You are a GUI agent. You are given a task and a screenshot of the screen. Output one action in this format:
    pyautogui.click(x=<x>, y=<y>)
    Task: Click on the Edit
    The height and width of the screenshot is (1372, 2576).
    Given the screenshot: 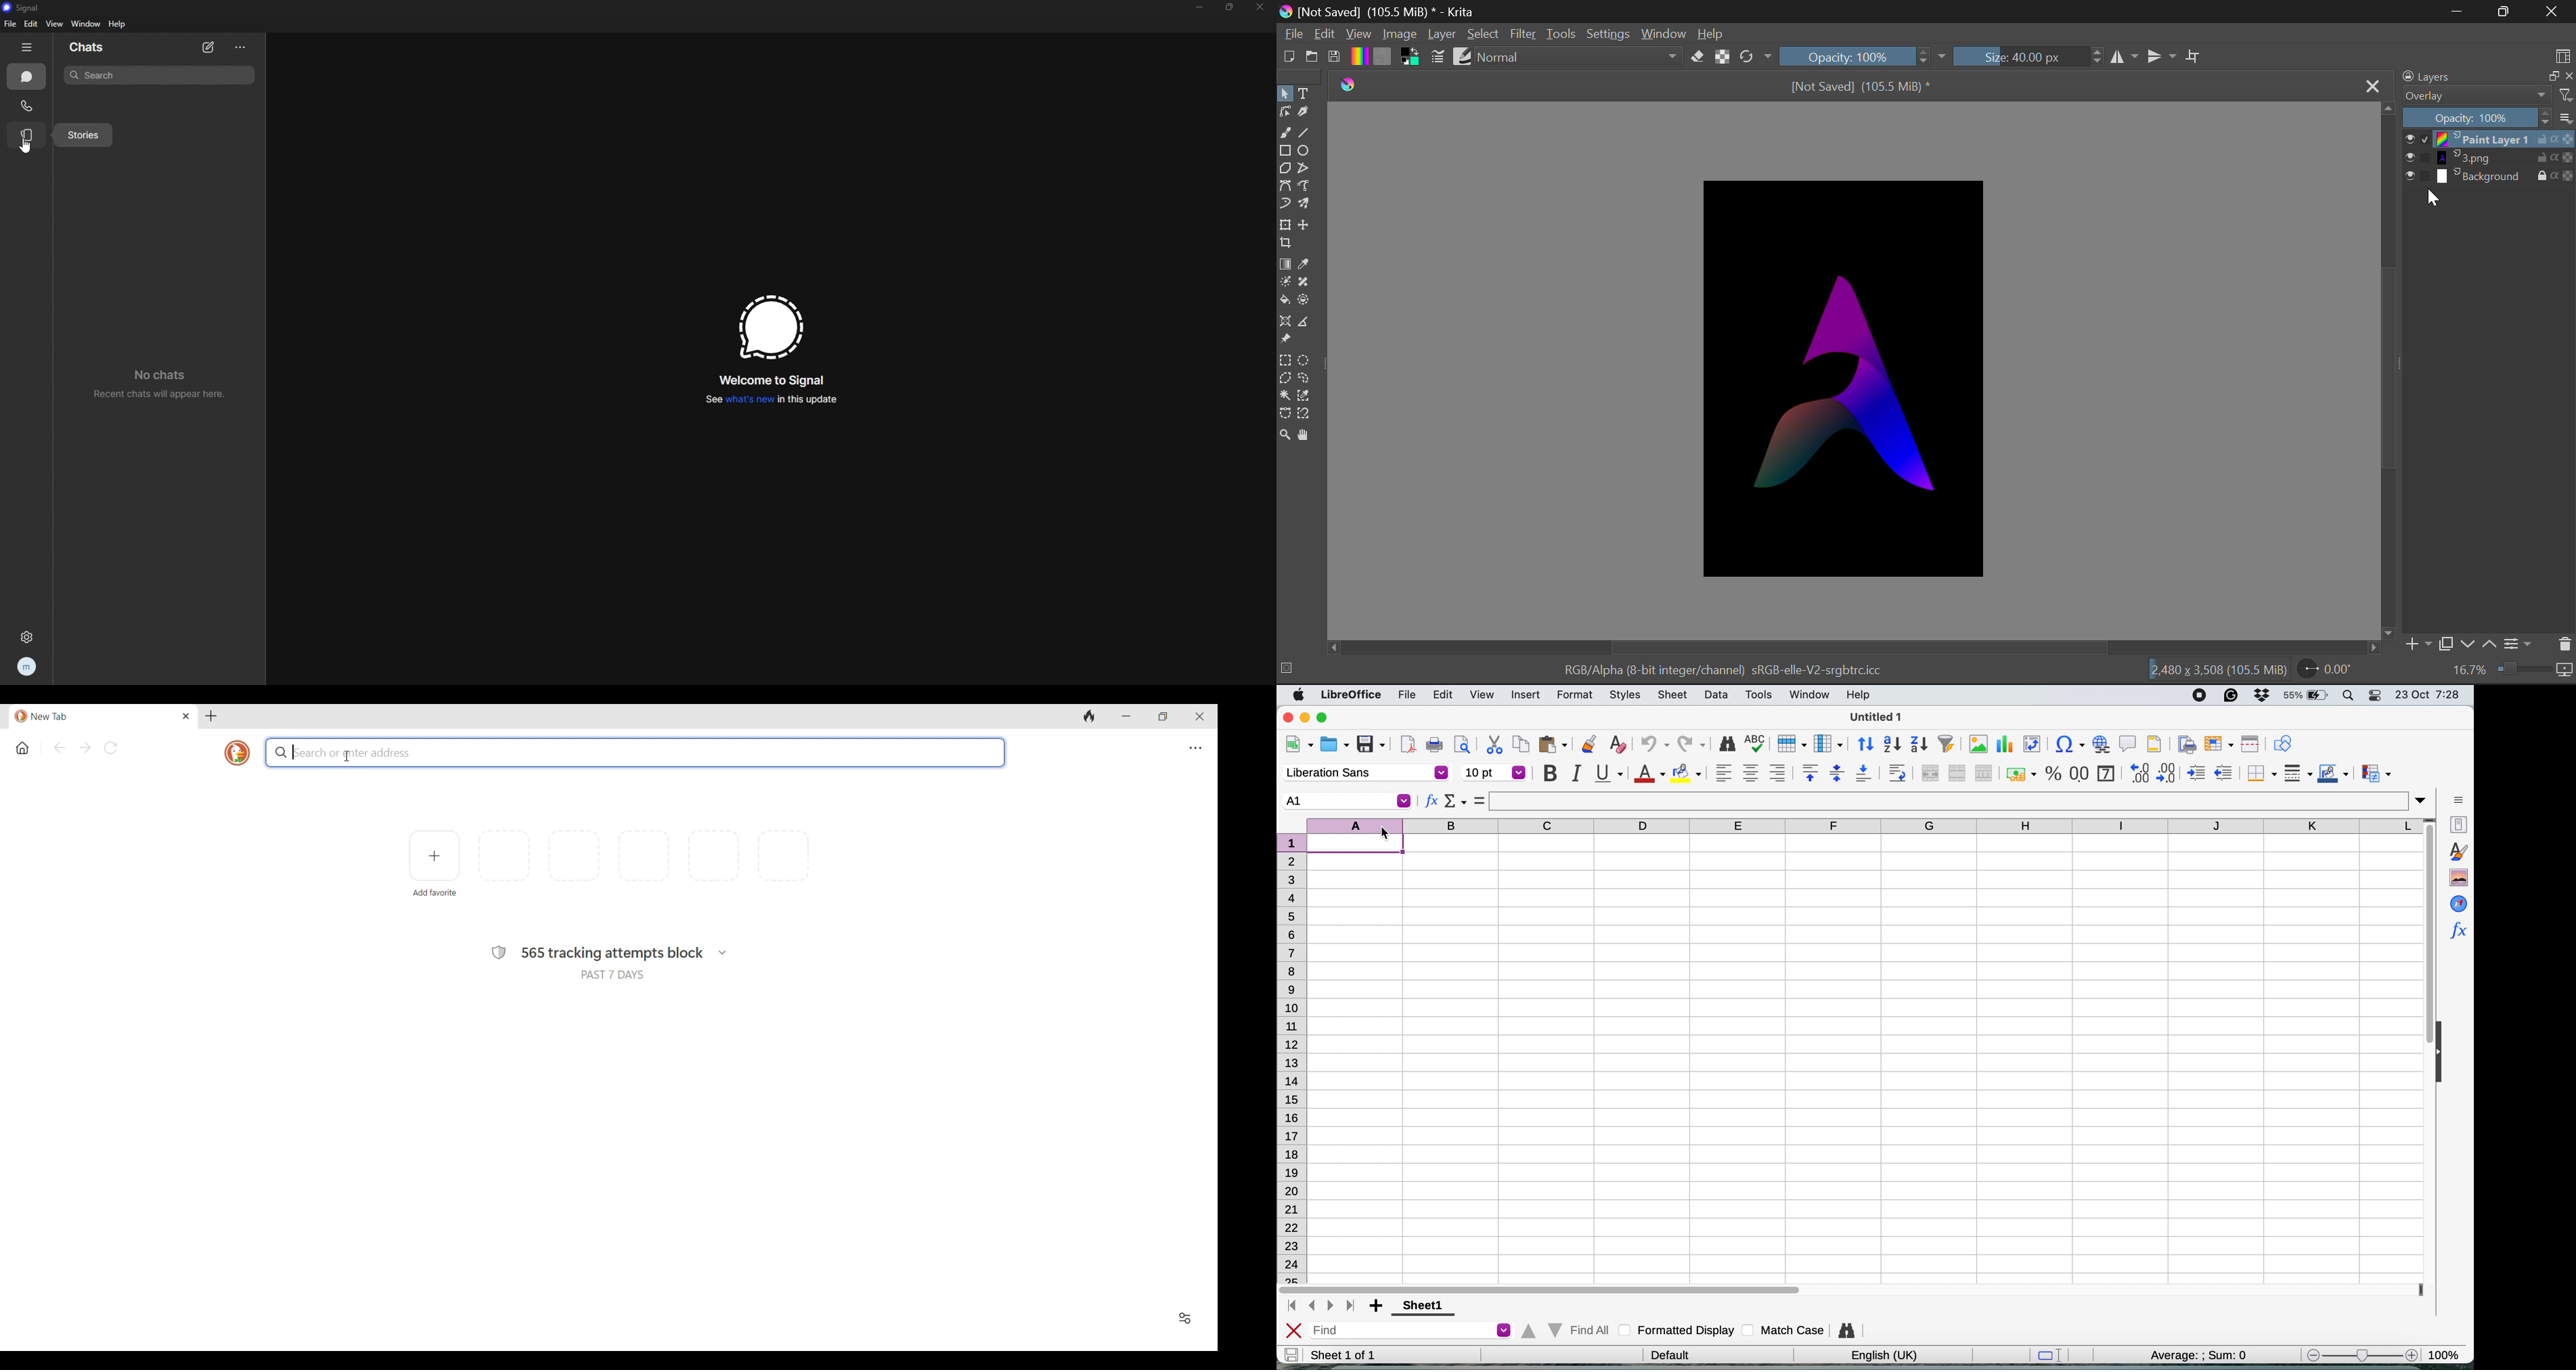 What is the action you would take?
    pyautogui.click(x=1326, y=35)
    